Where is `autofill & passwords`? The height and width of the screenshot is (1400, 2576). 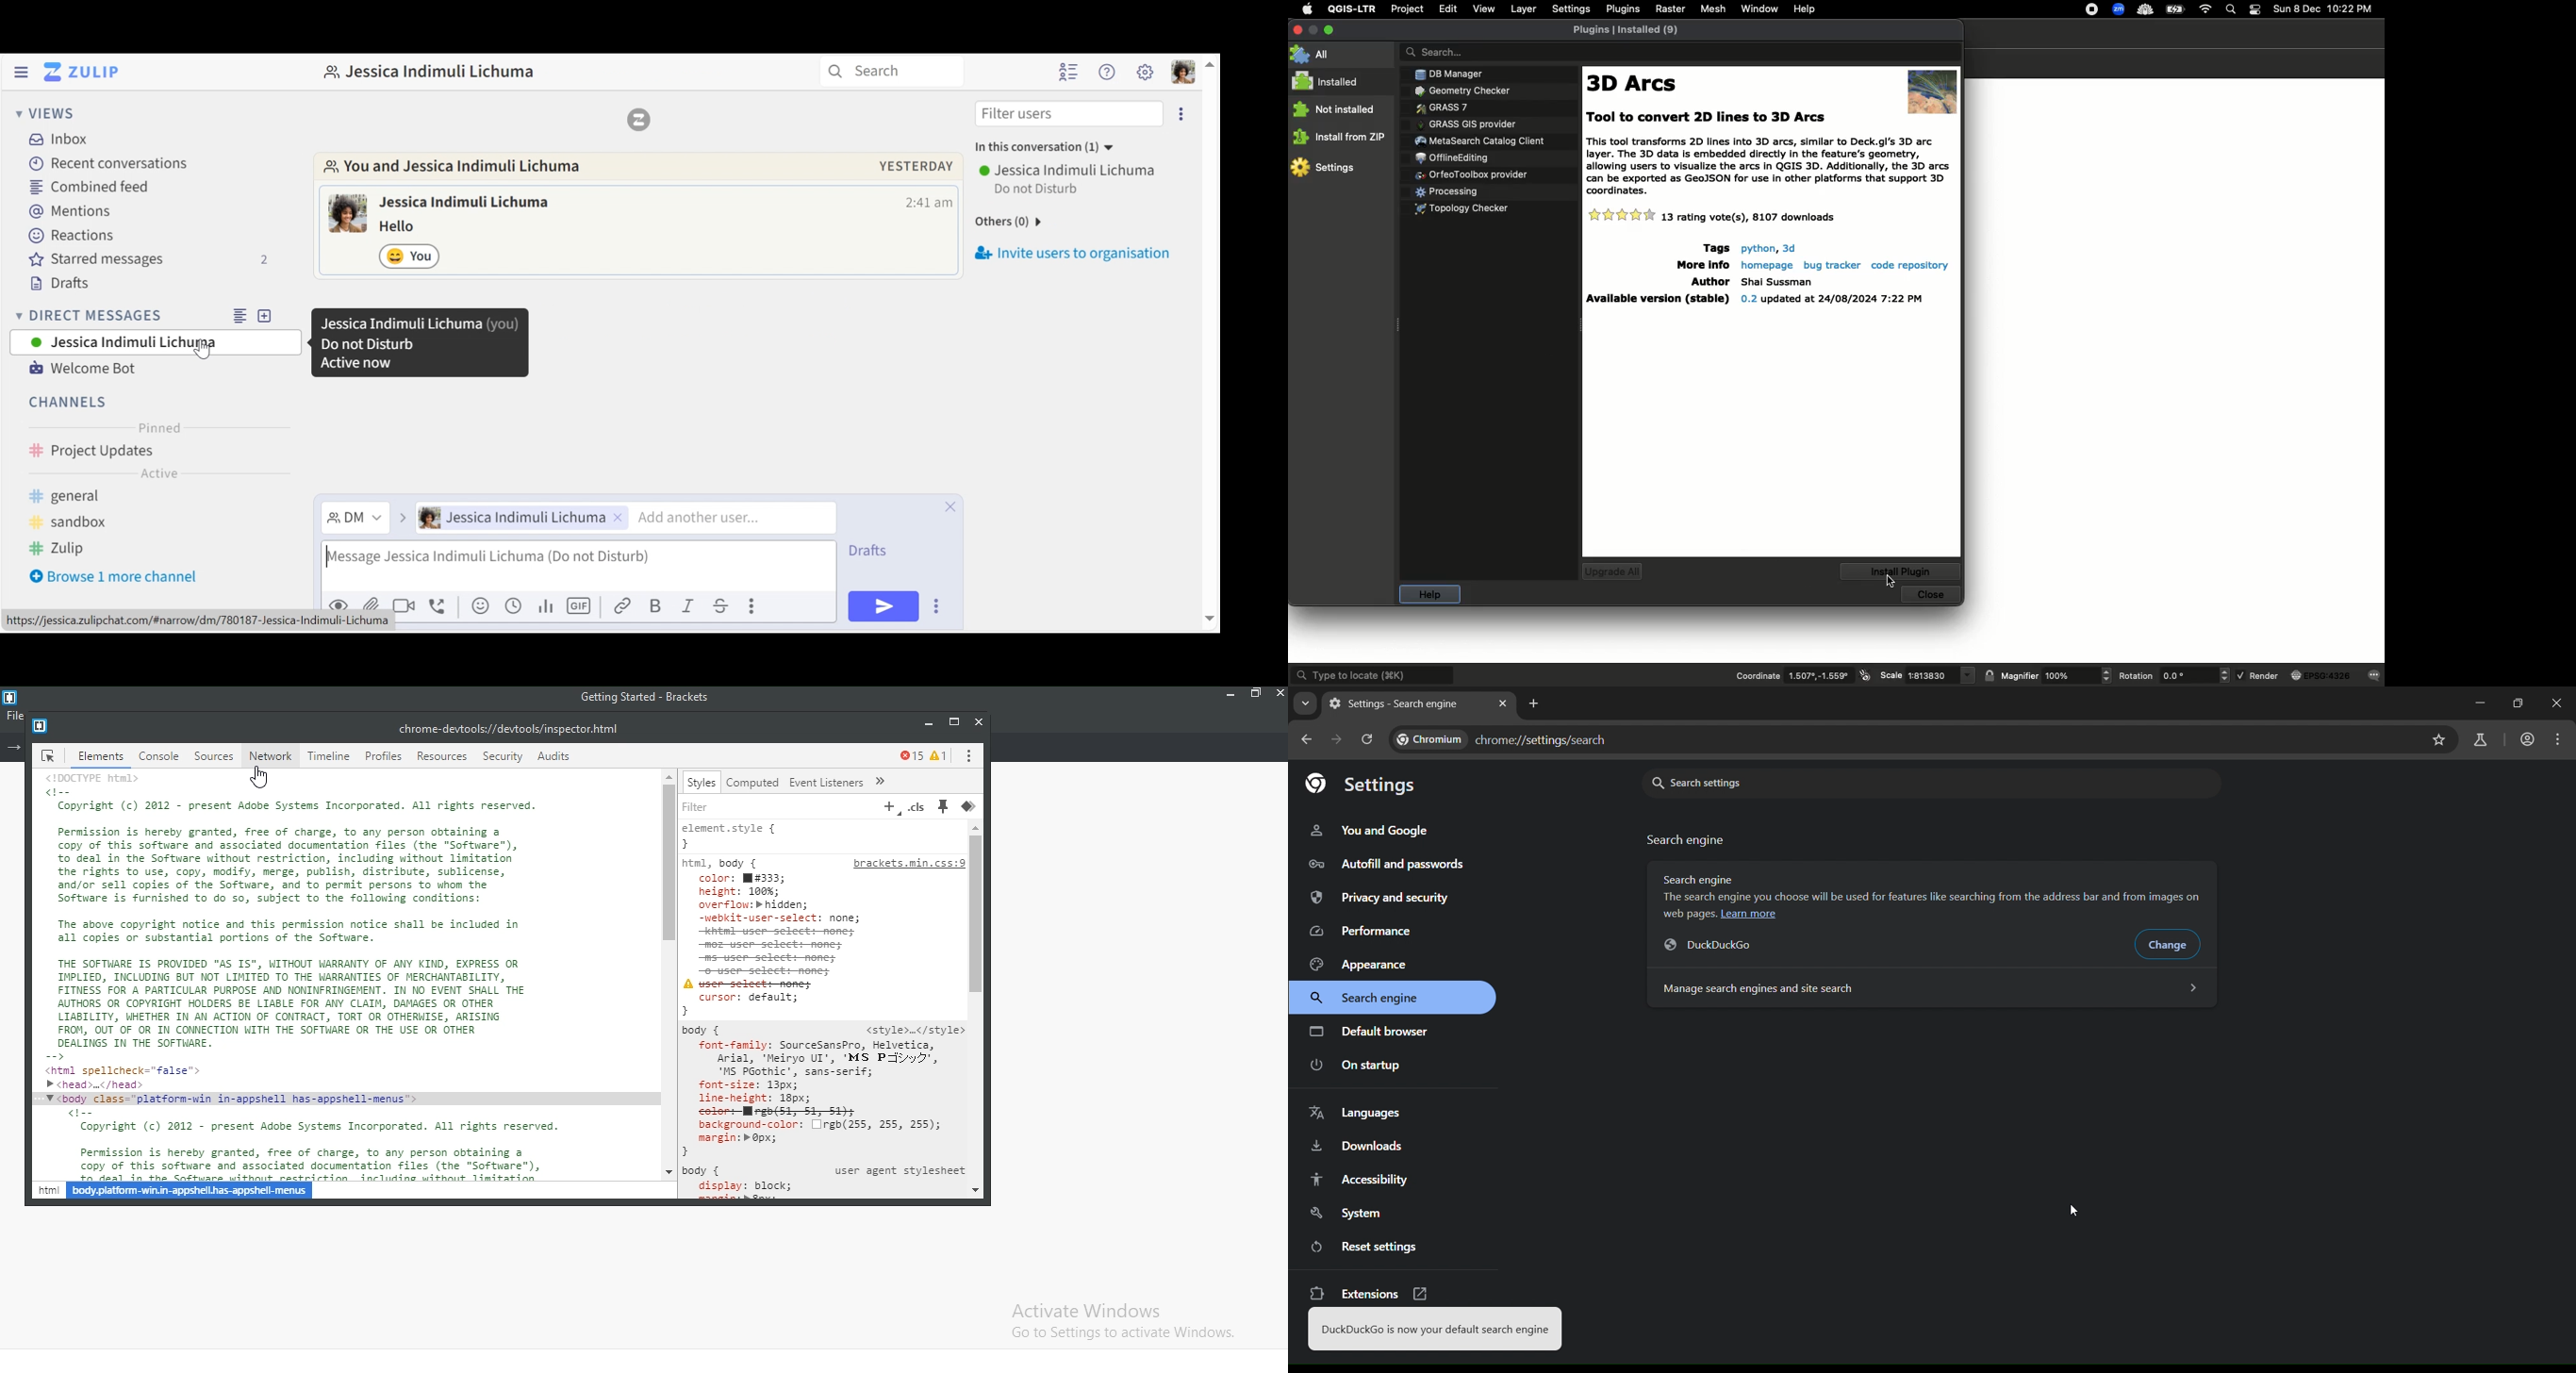
autofill & passwords is located at coordinates (1385, 863).